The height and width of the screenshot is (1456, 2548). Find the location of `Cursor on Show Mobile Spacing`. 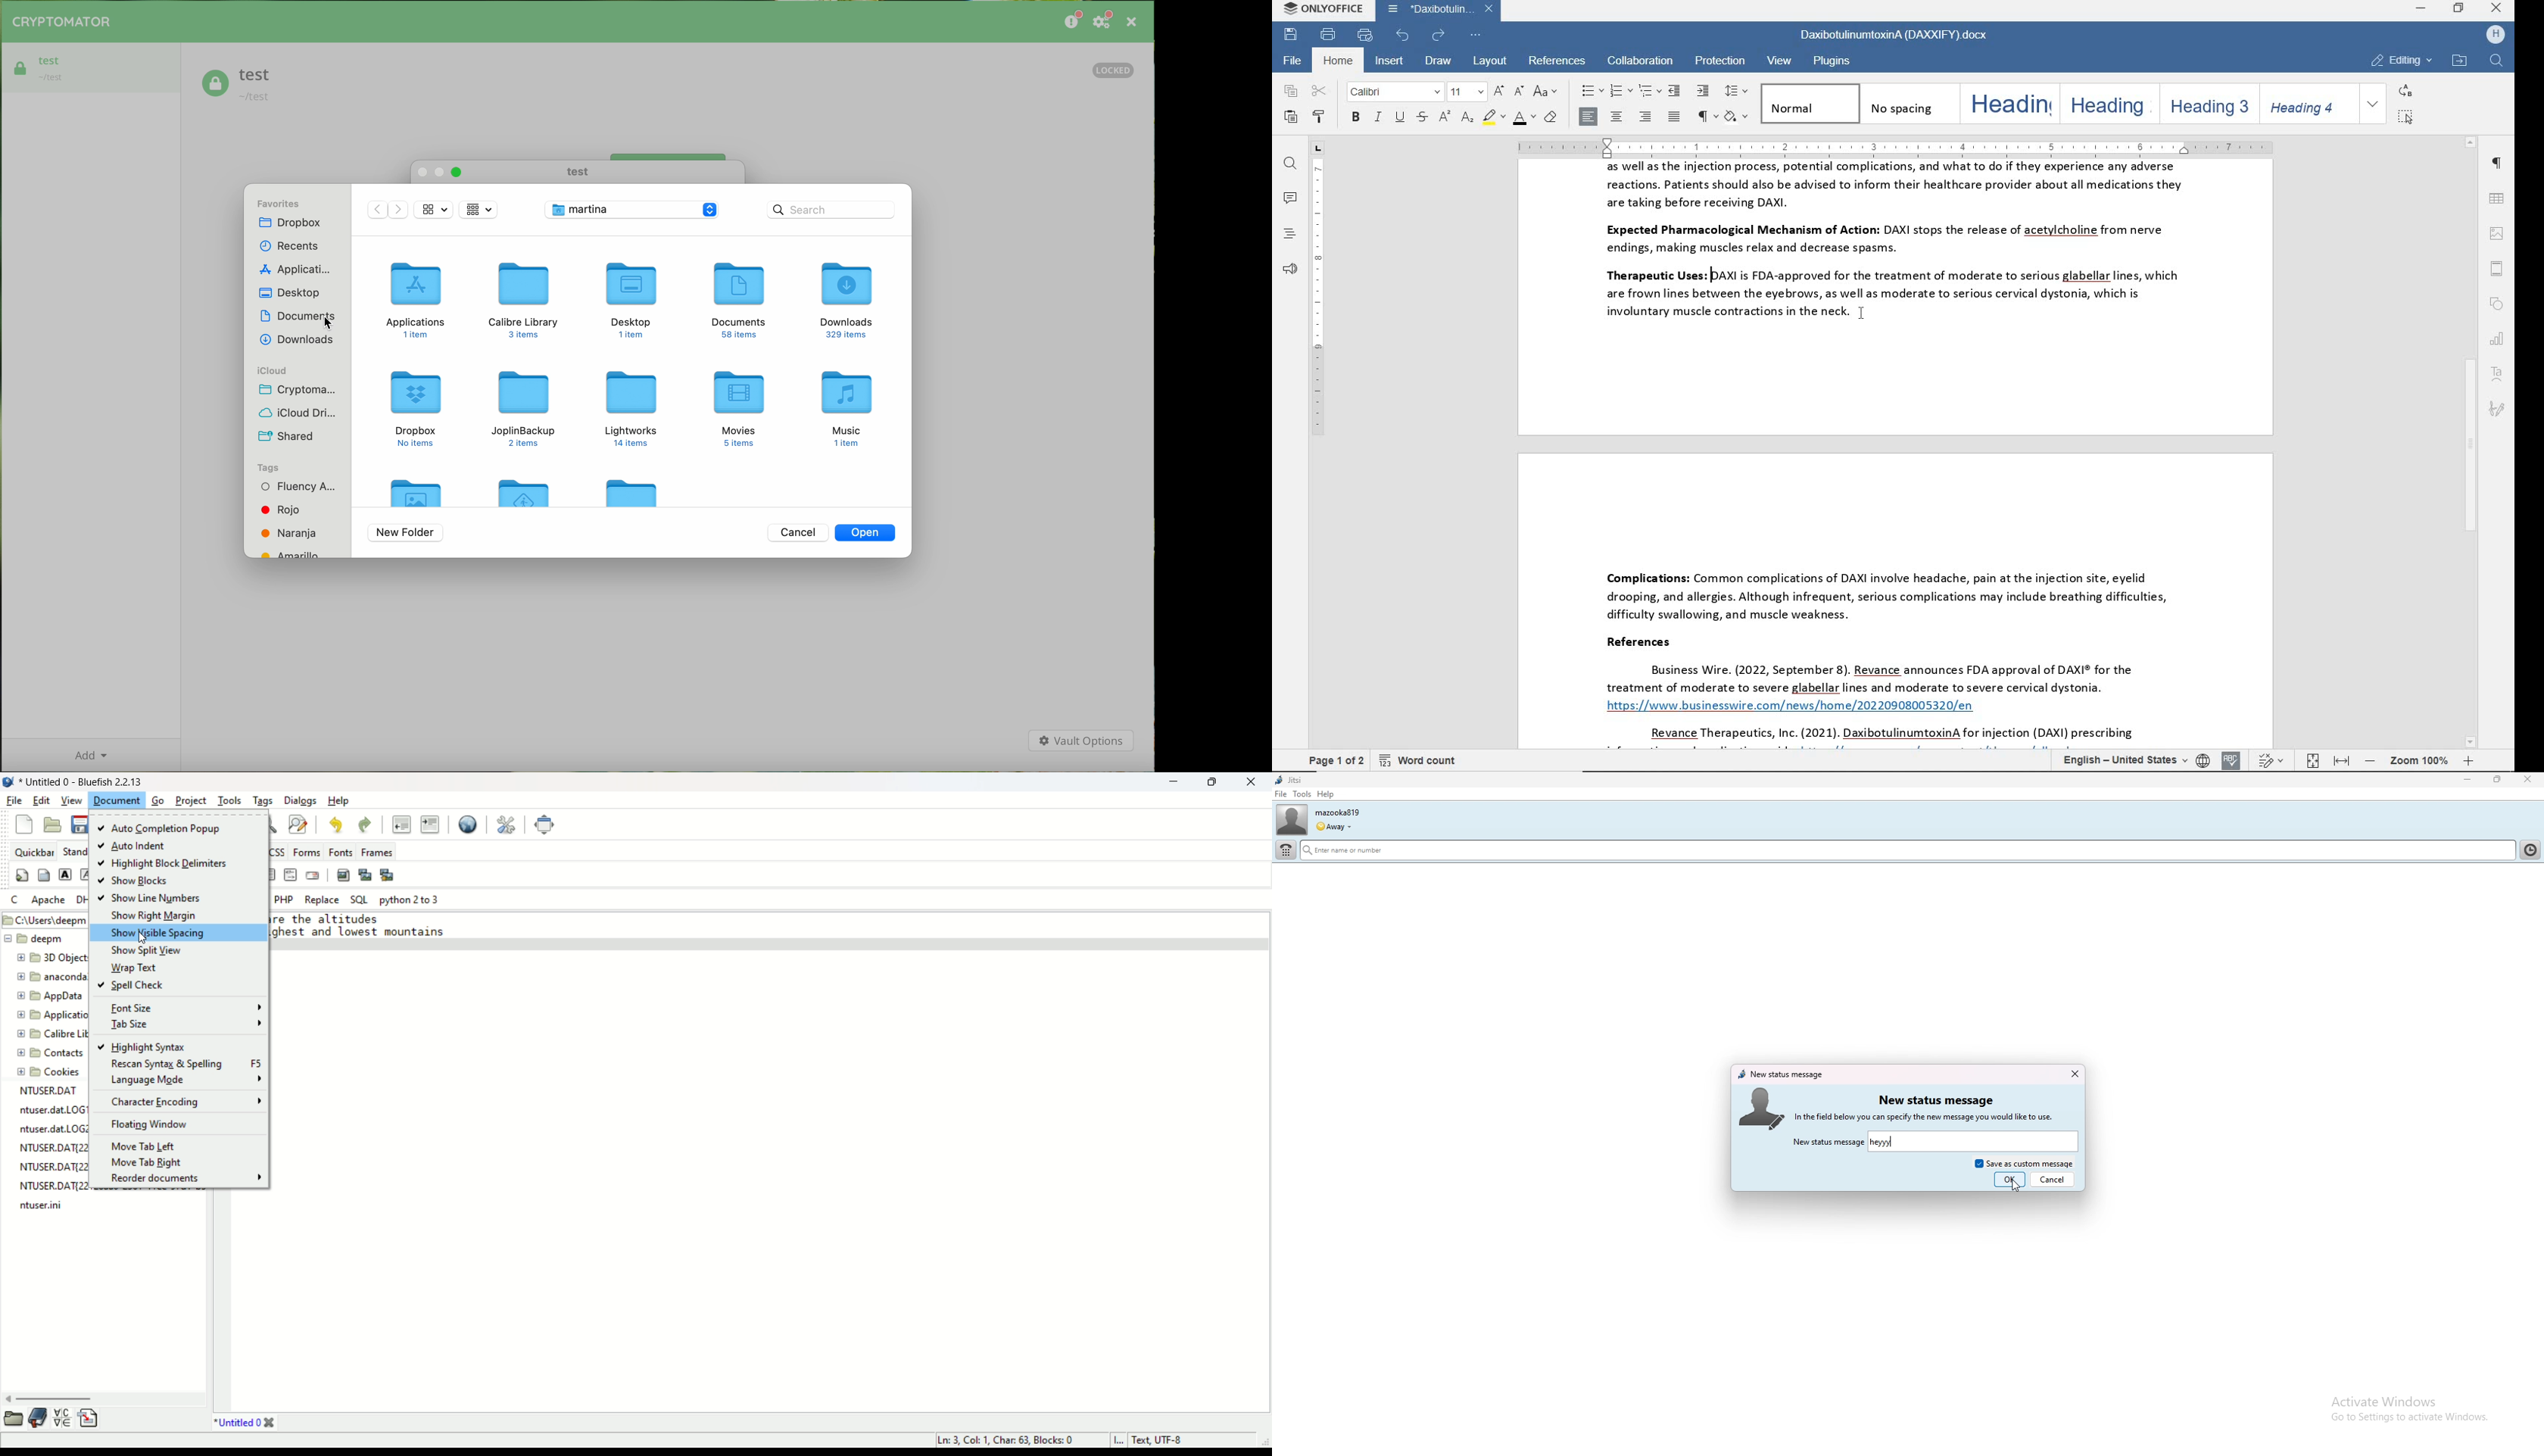

Cursor on Show Mobile Spacing is located at coordinates (147, 937).